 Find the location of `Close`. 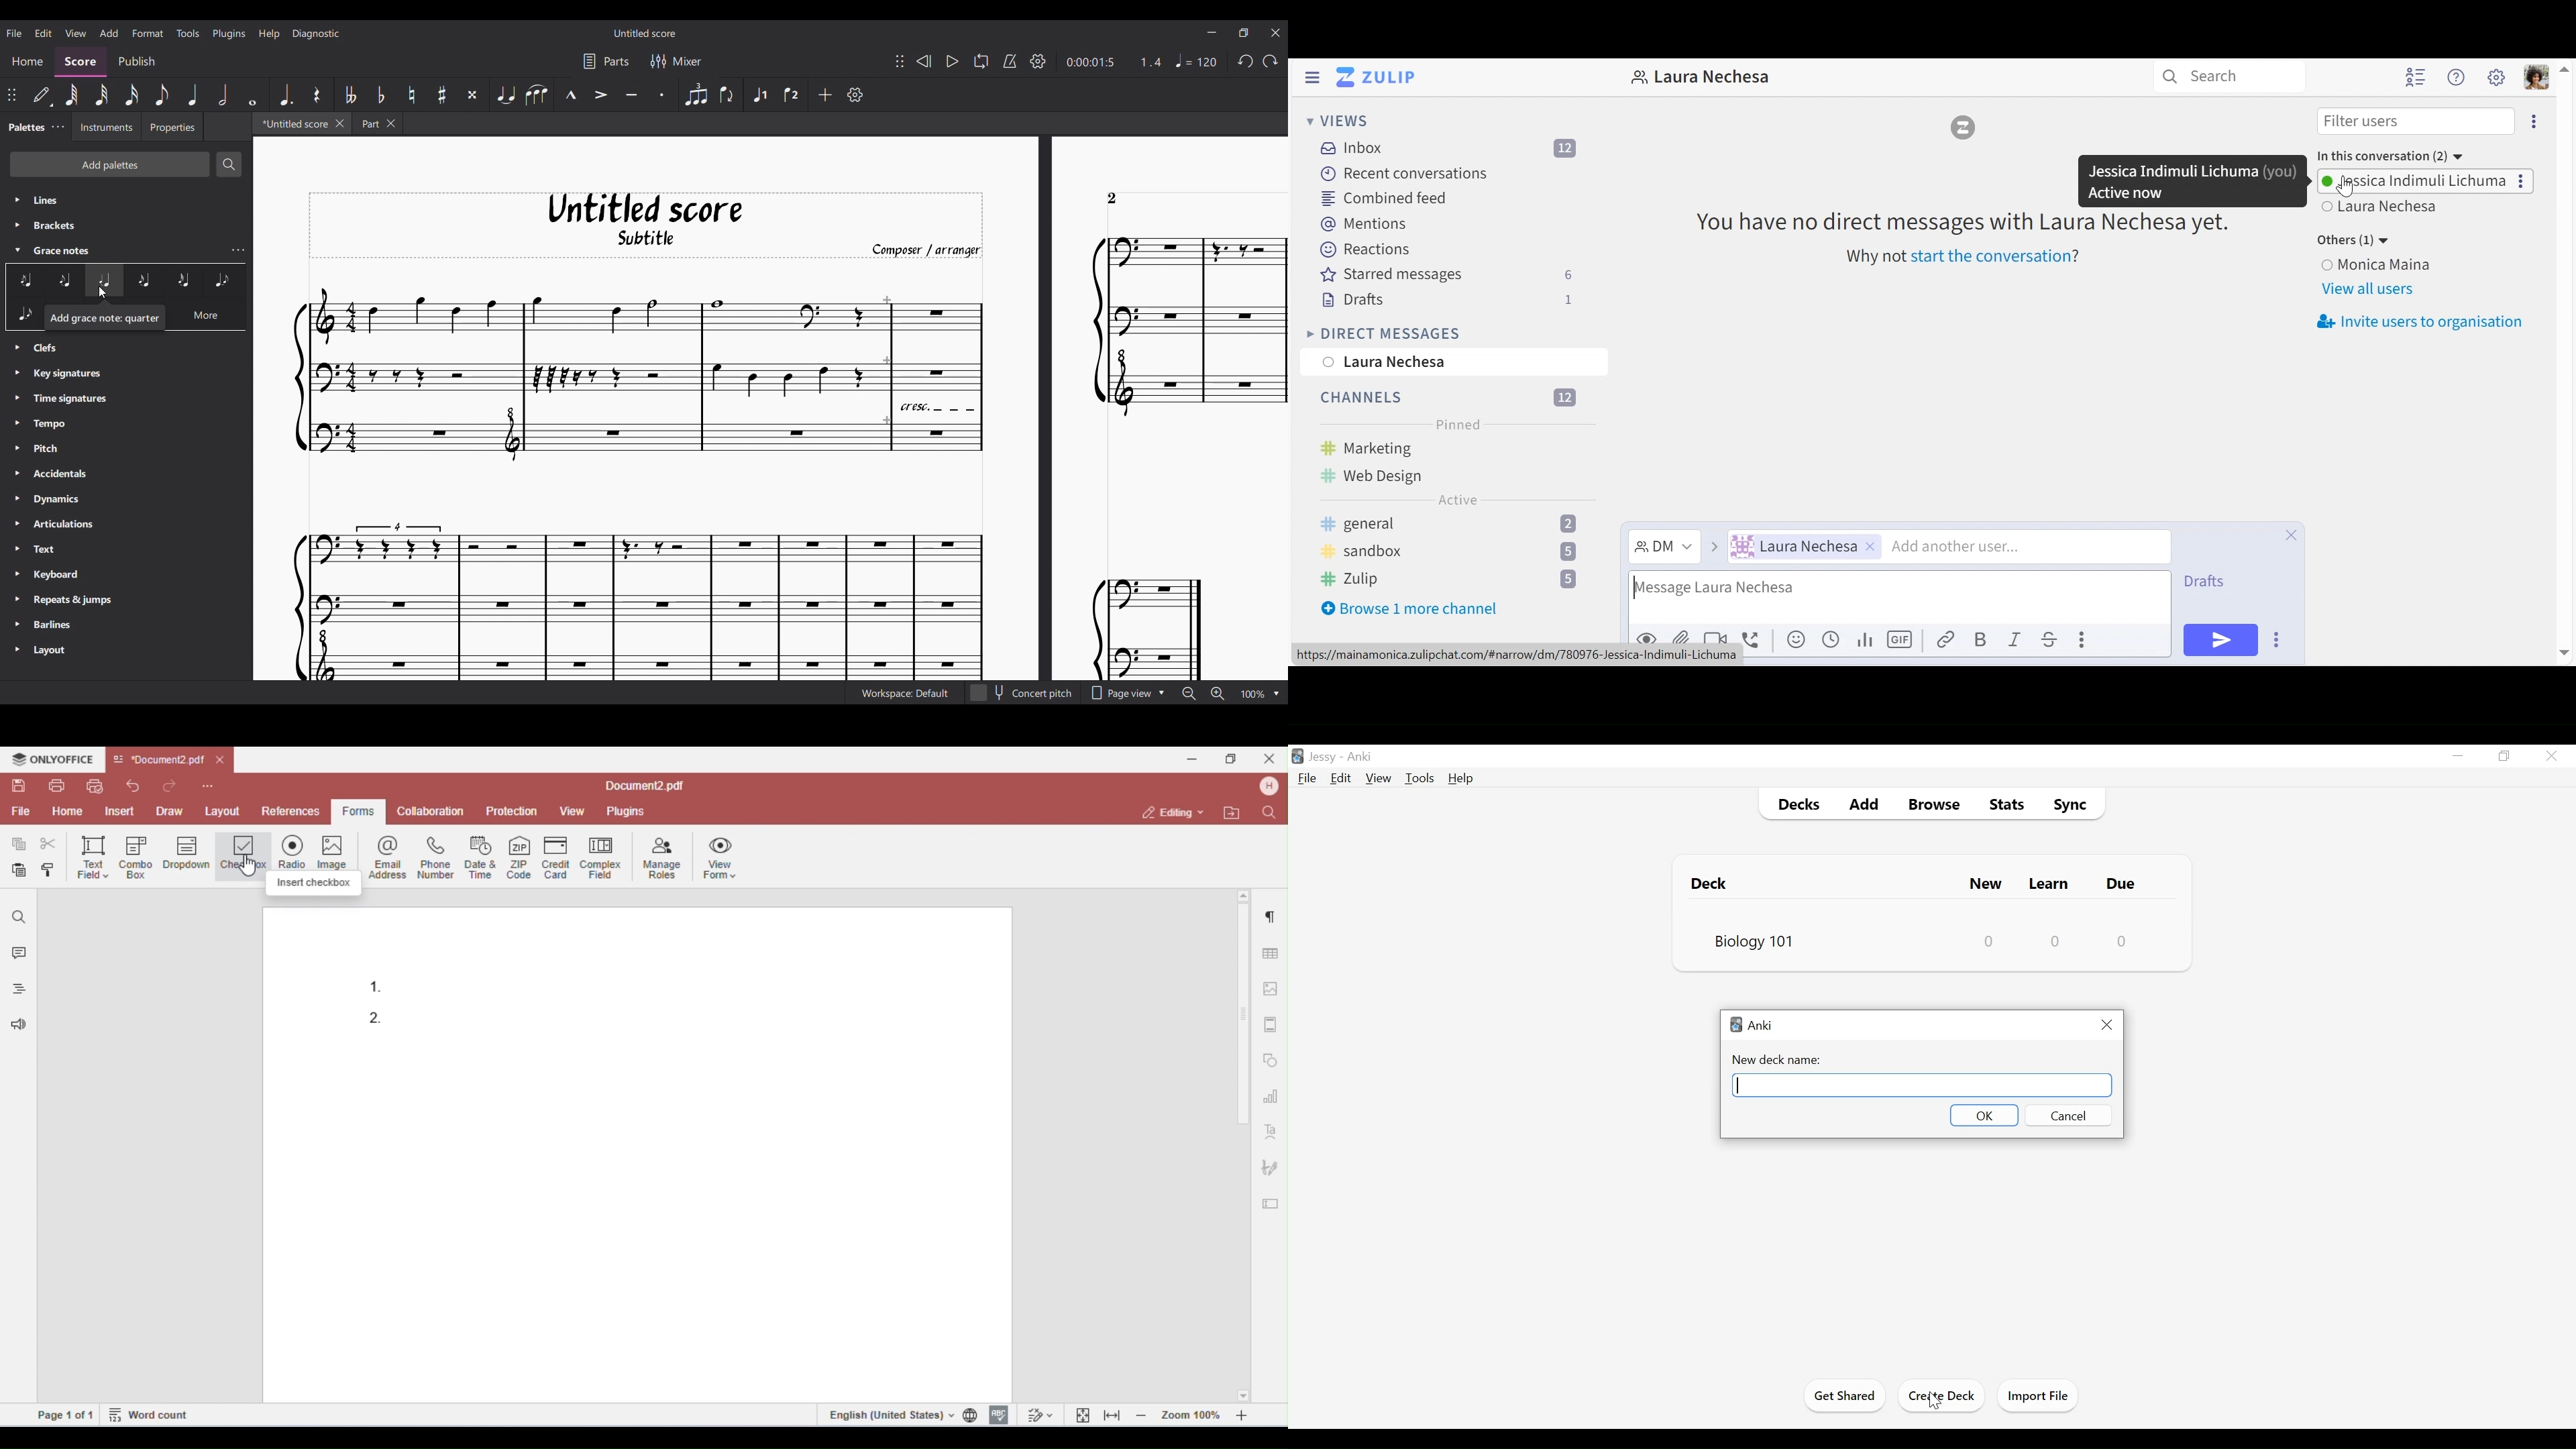

Close is located at coordinates (2104, 1025).